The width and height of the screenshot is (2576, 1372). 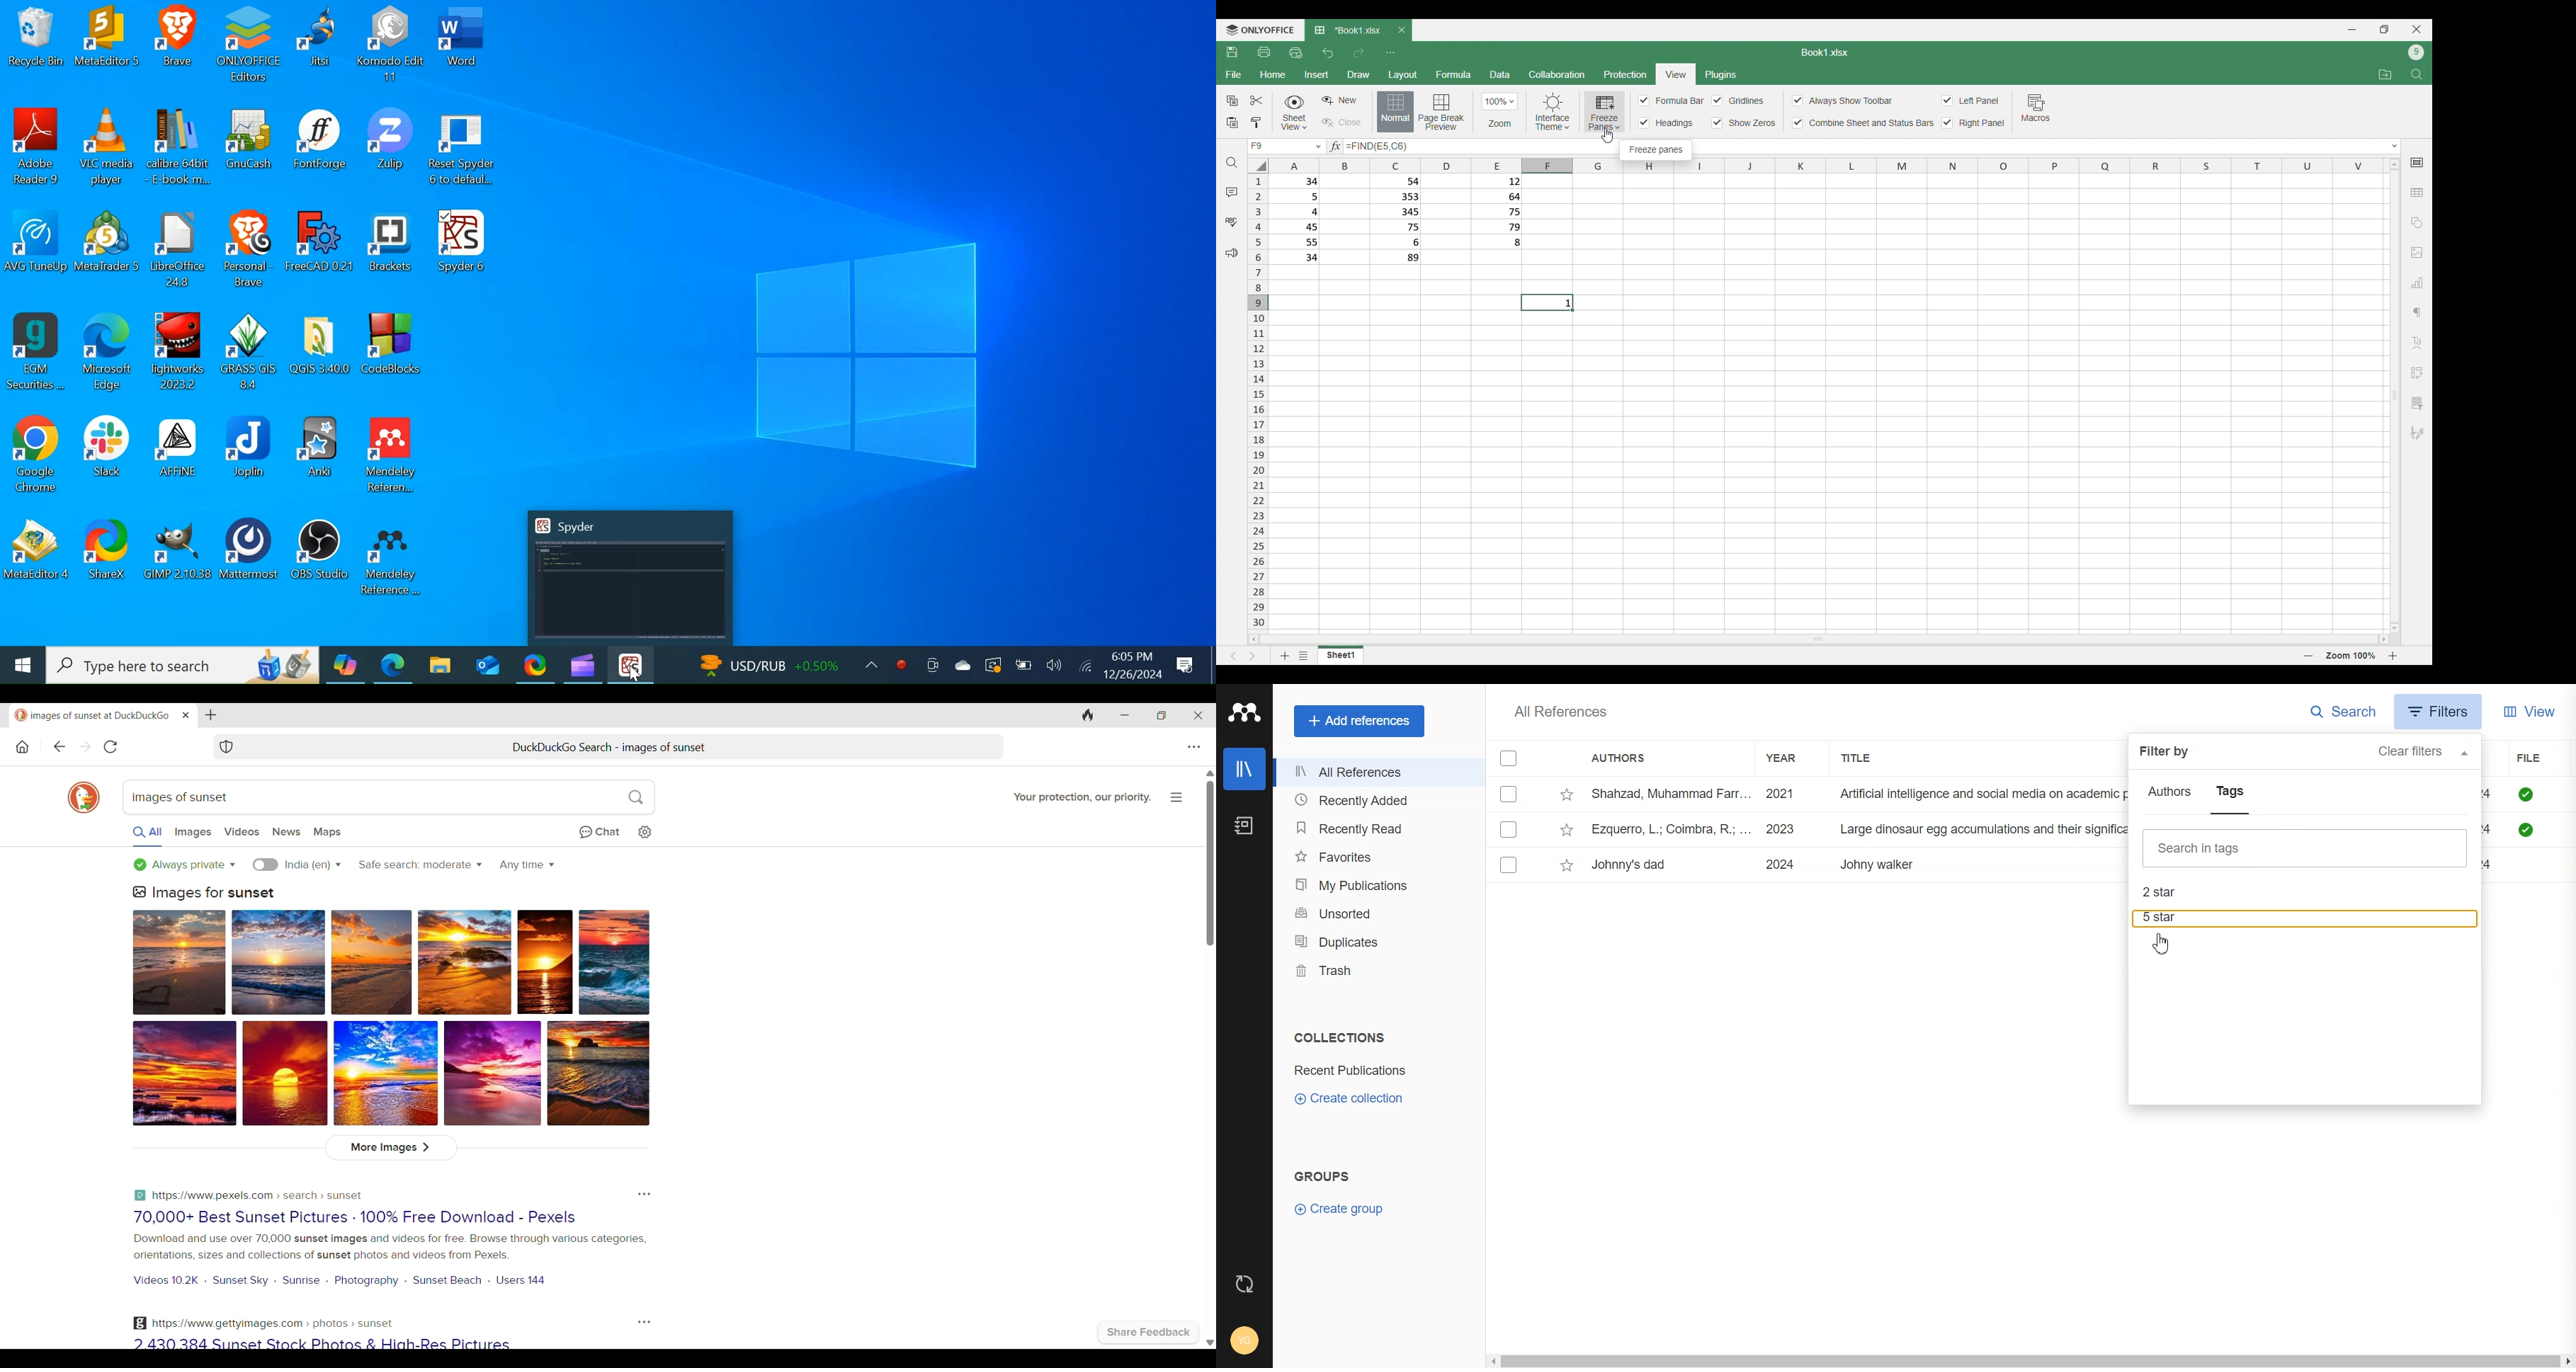 What do you see at coordinates (1373, 970) in the screenshot?
I see `Trash` at bounding box center [1373, 970].